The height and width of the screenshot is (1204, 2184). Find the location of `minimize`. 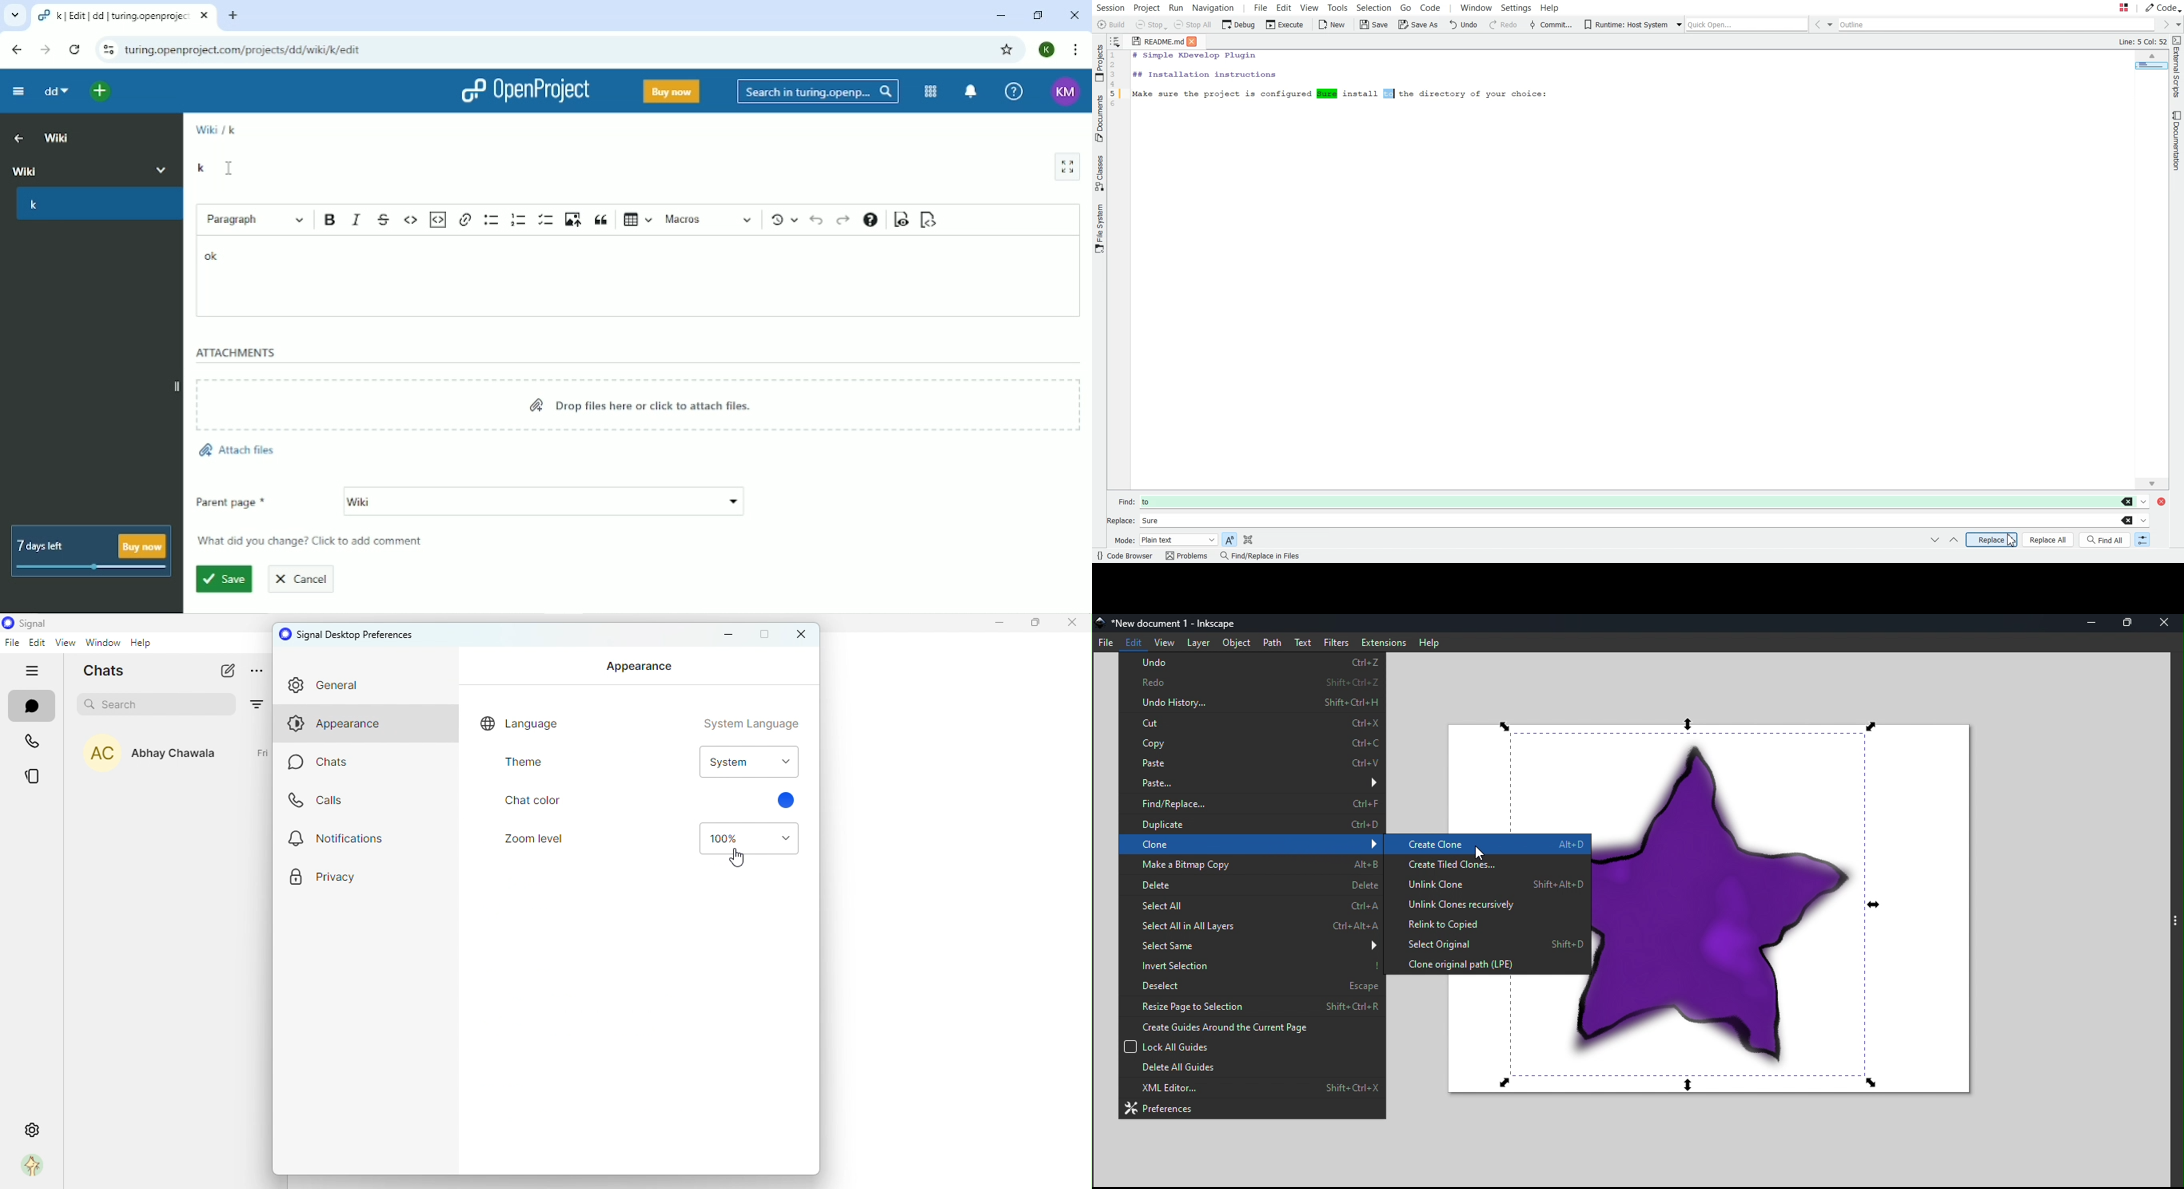

minimize is located at coordinates (730, 635).